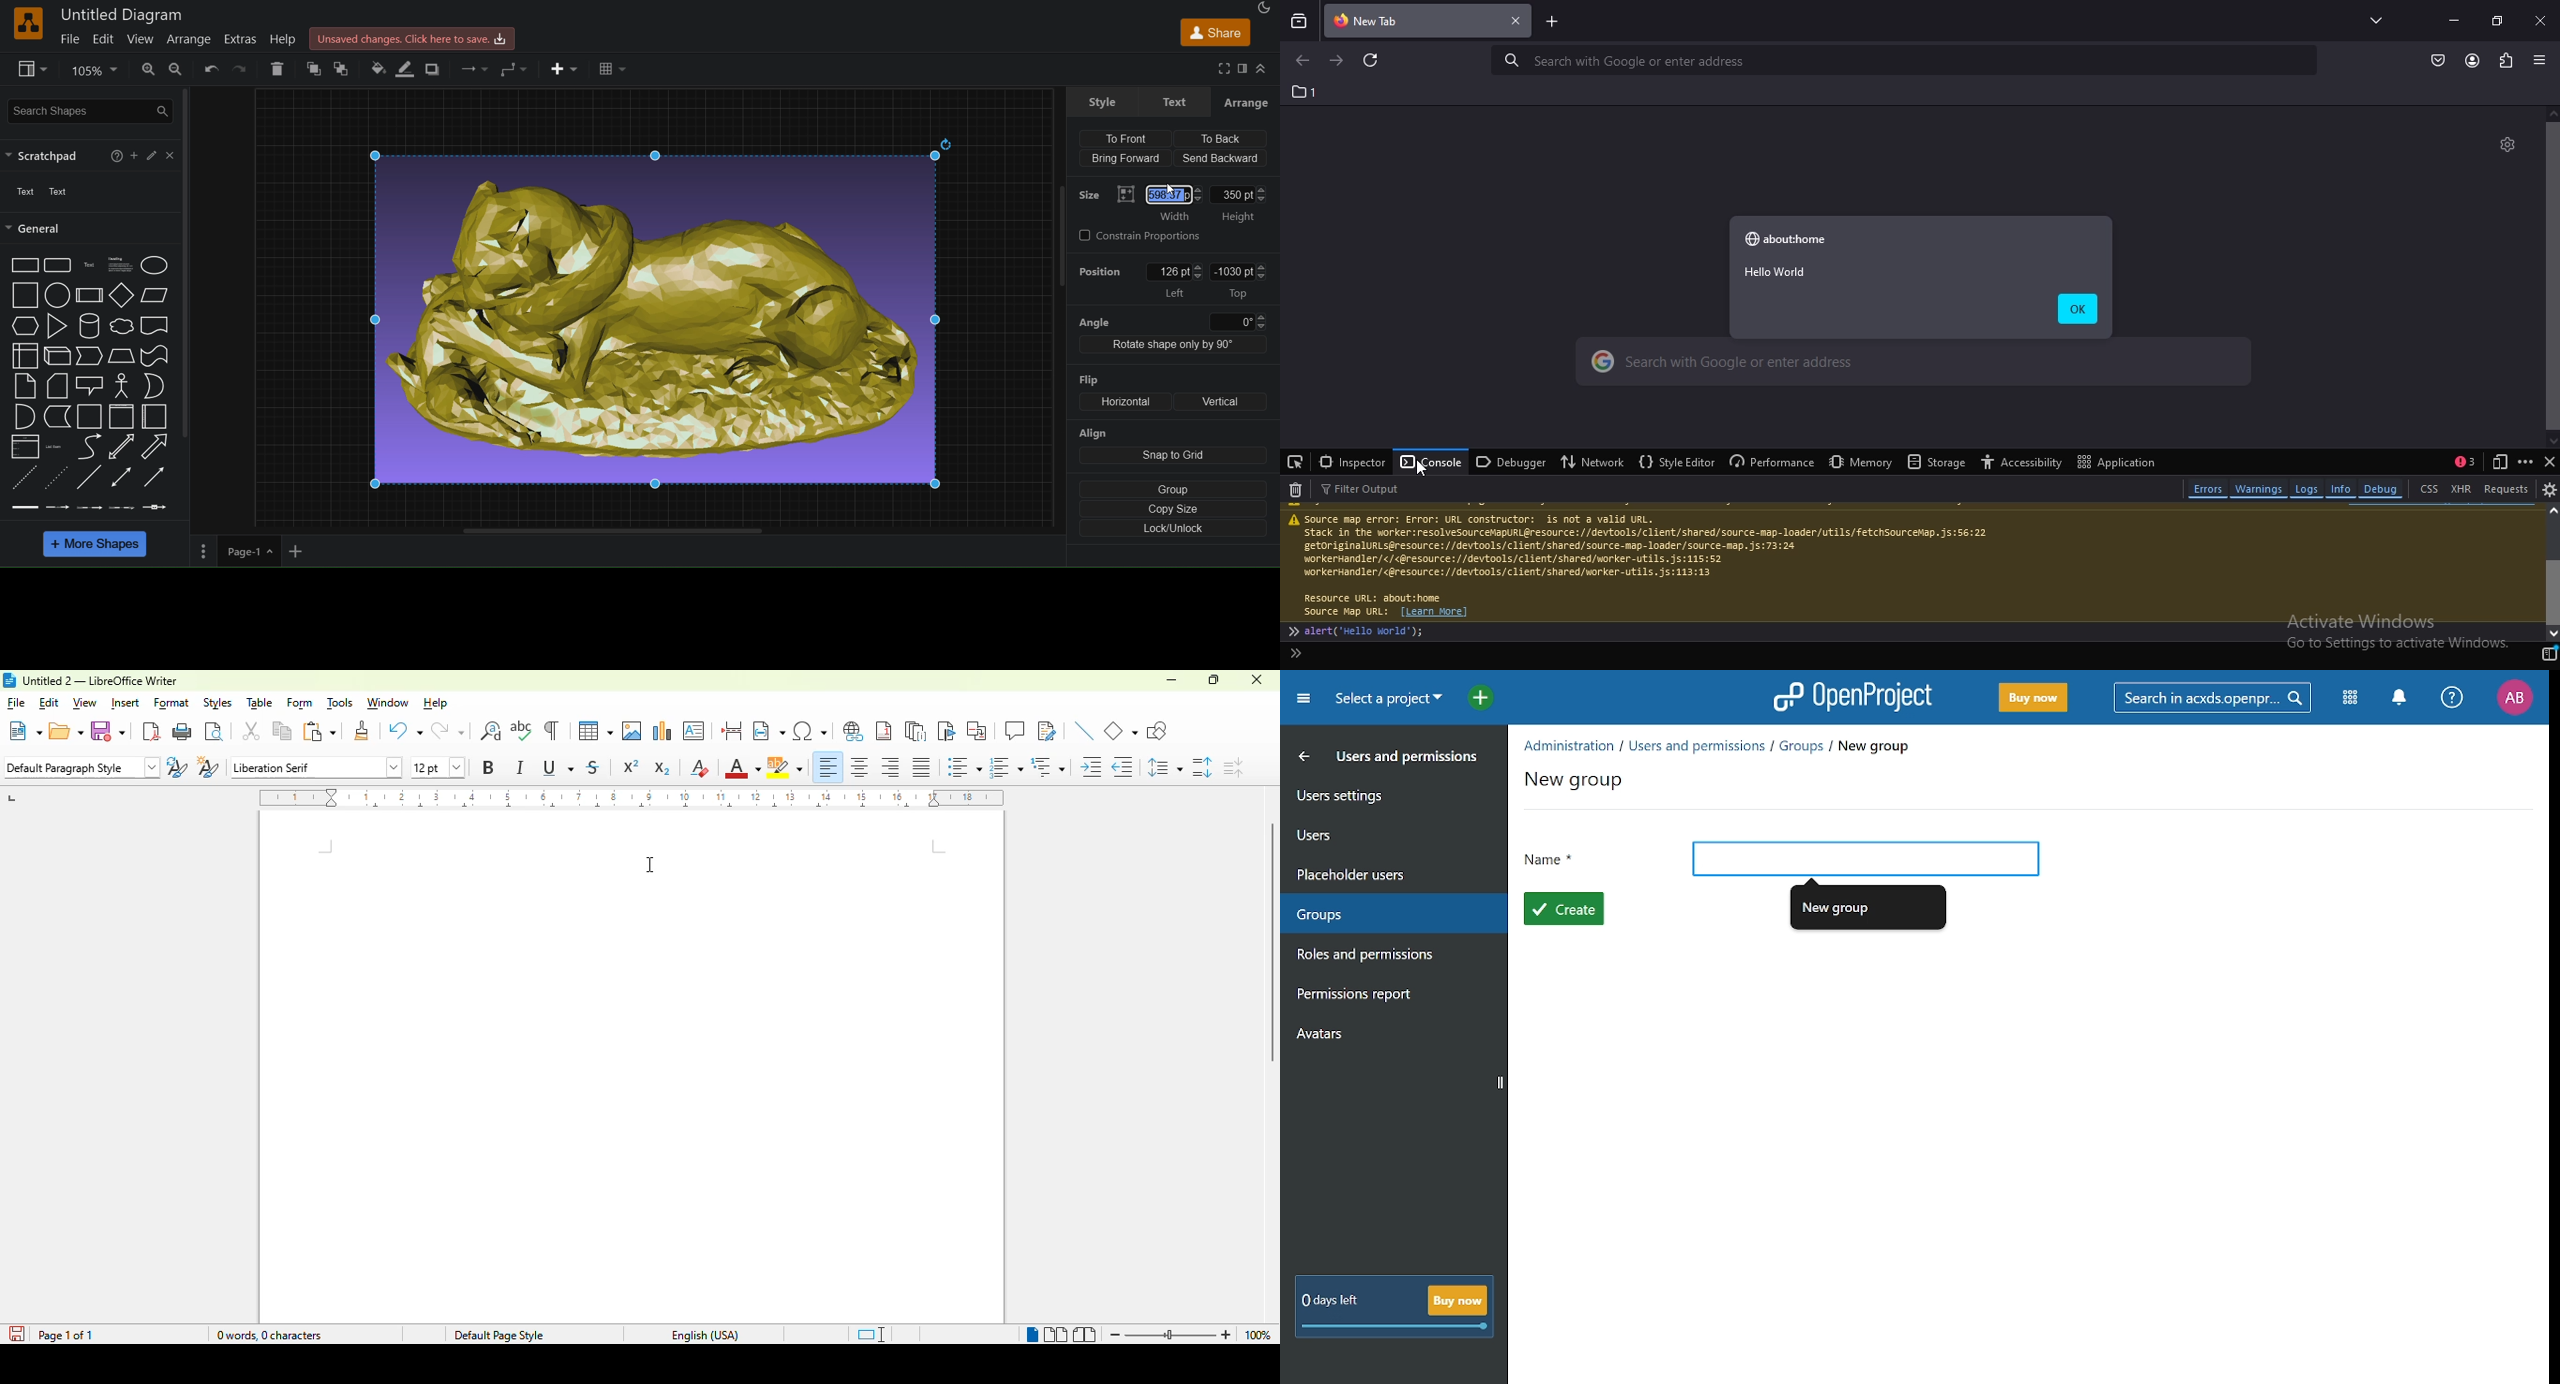 This screenshot has width=2576, height=1400. I want to click on group, so click(1169, 489).